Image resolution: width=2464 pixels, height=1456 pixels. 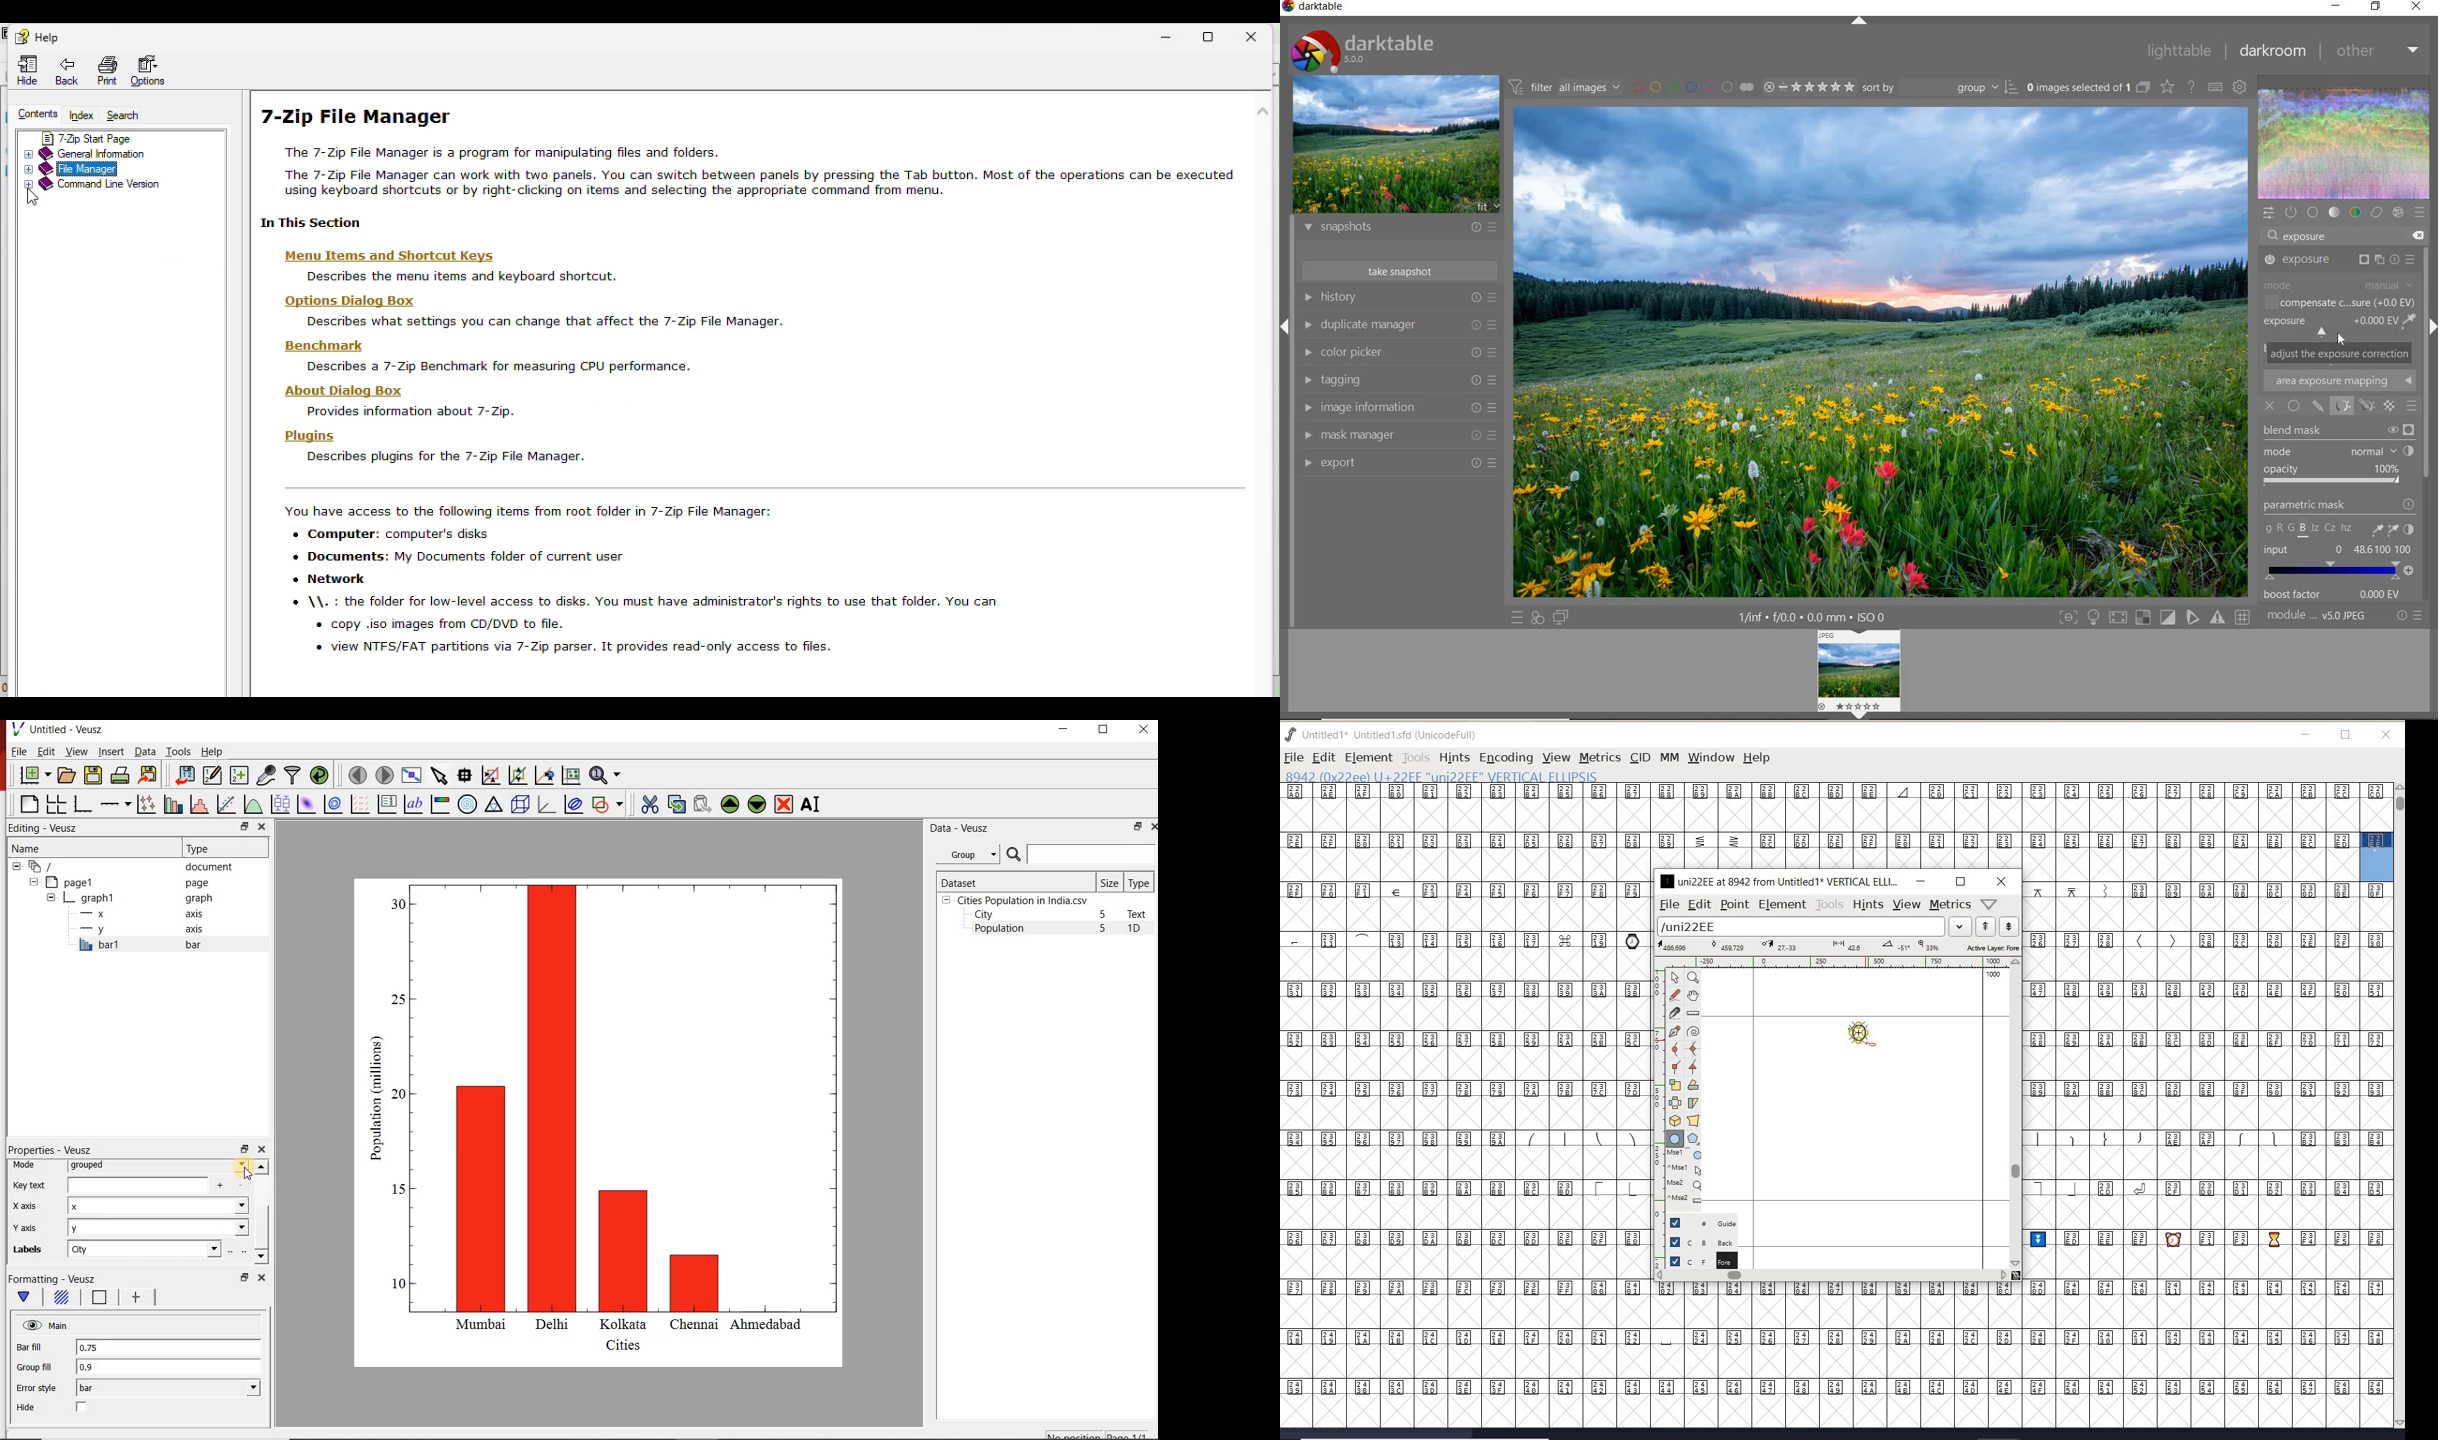 I want to click on selected image, so click(x=1881, y=350).